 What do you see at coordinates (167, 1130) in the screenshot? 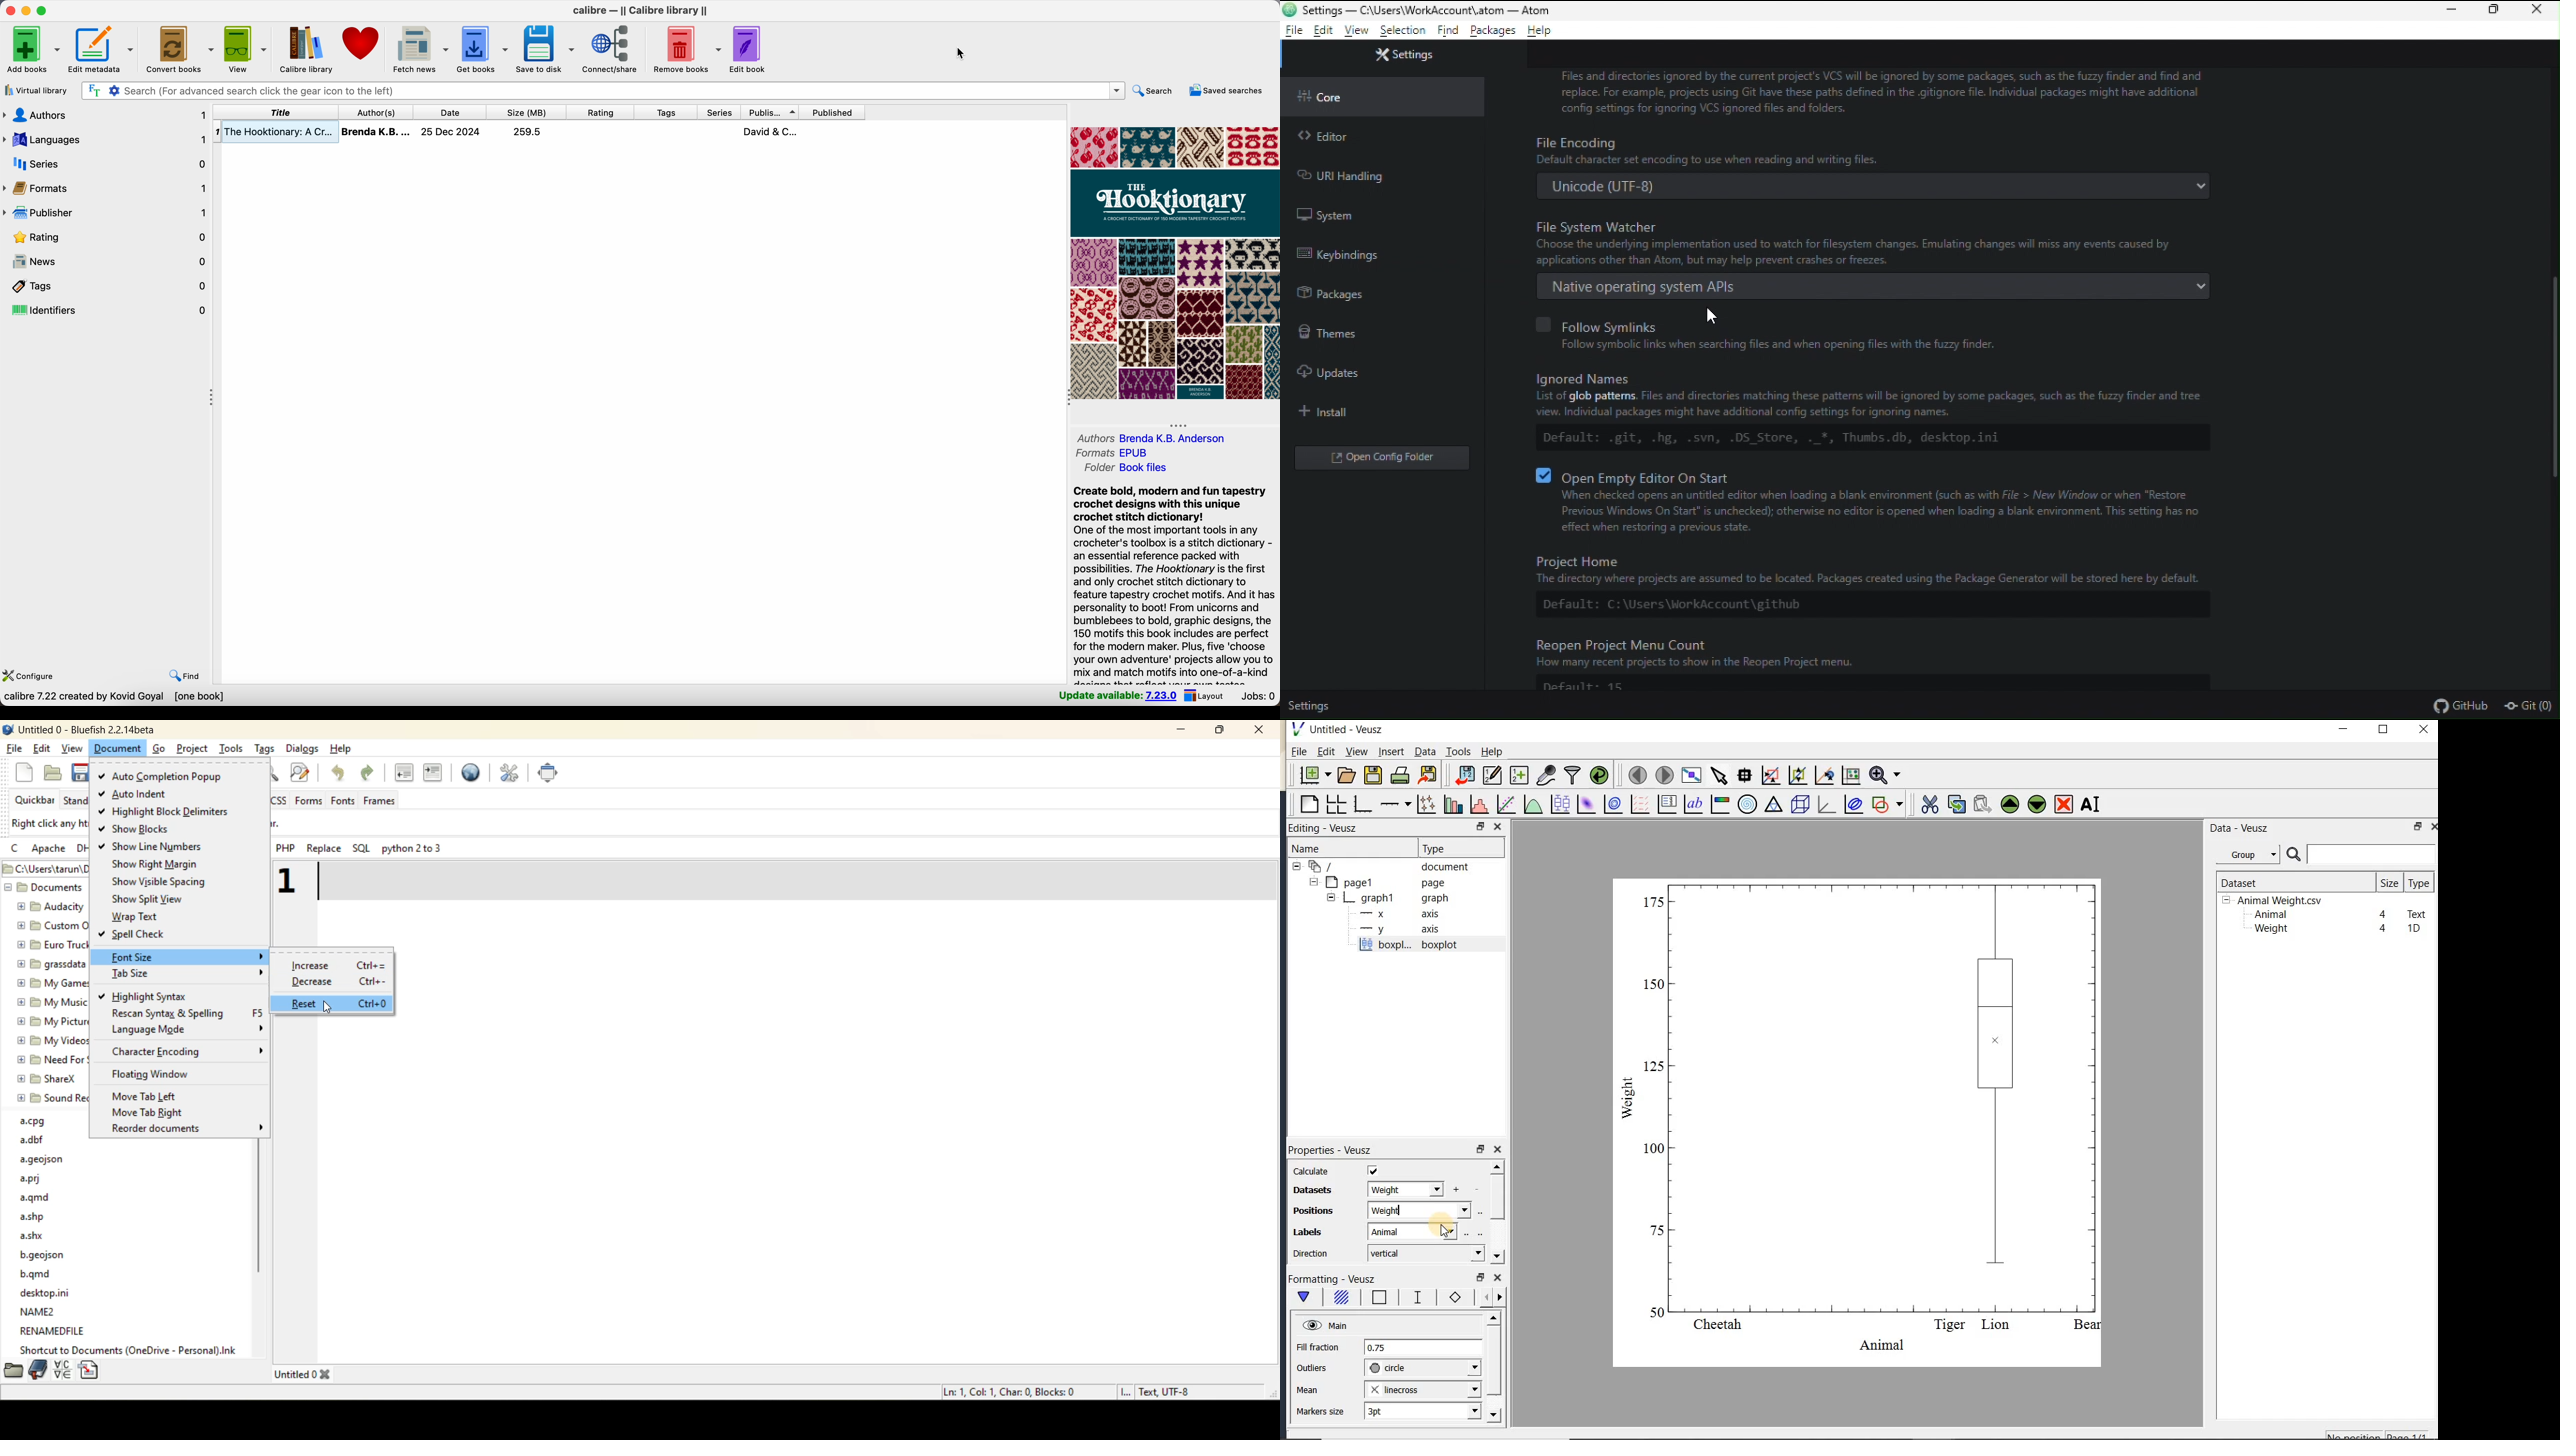
I see `recorder documents` at bounding box center [167, 1130].